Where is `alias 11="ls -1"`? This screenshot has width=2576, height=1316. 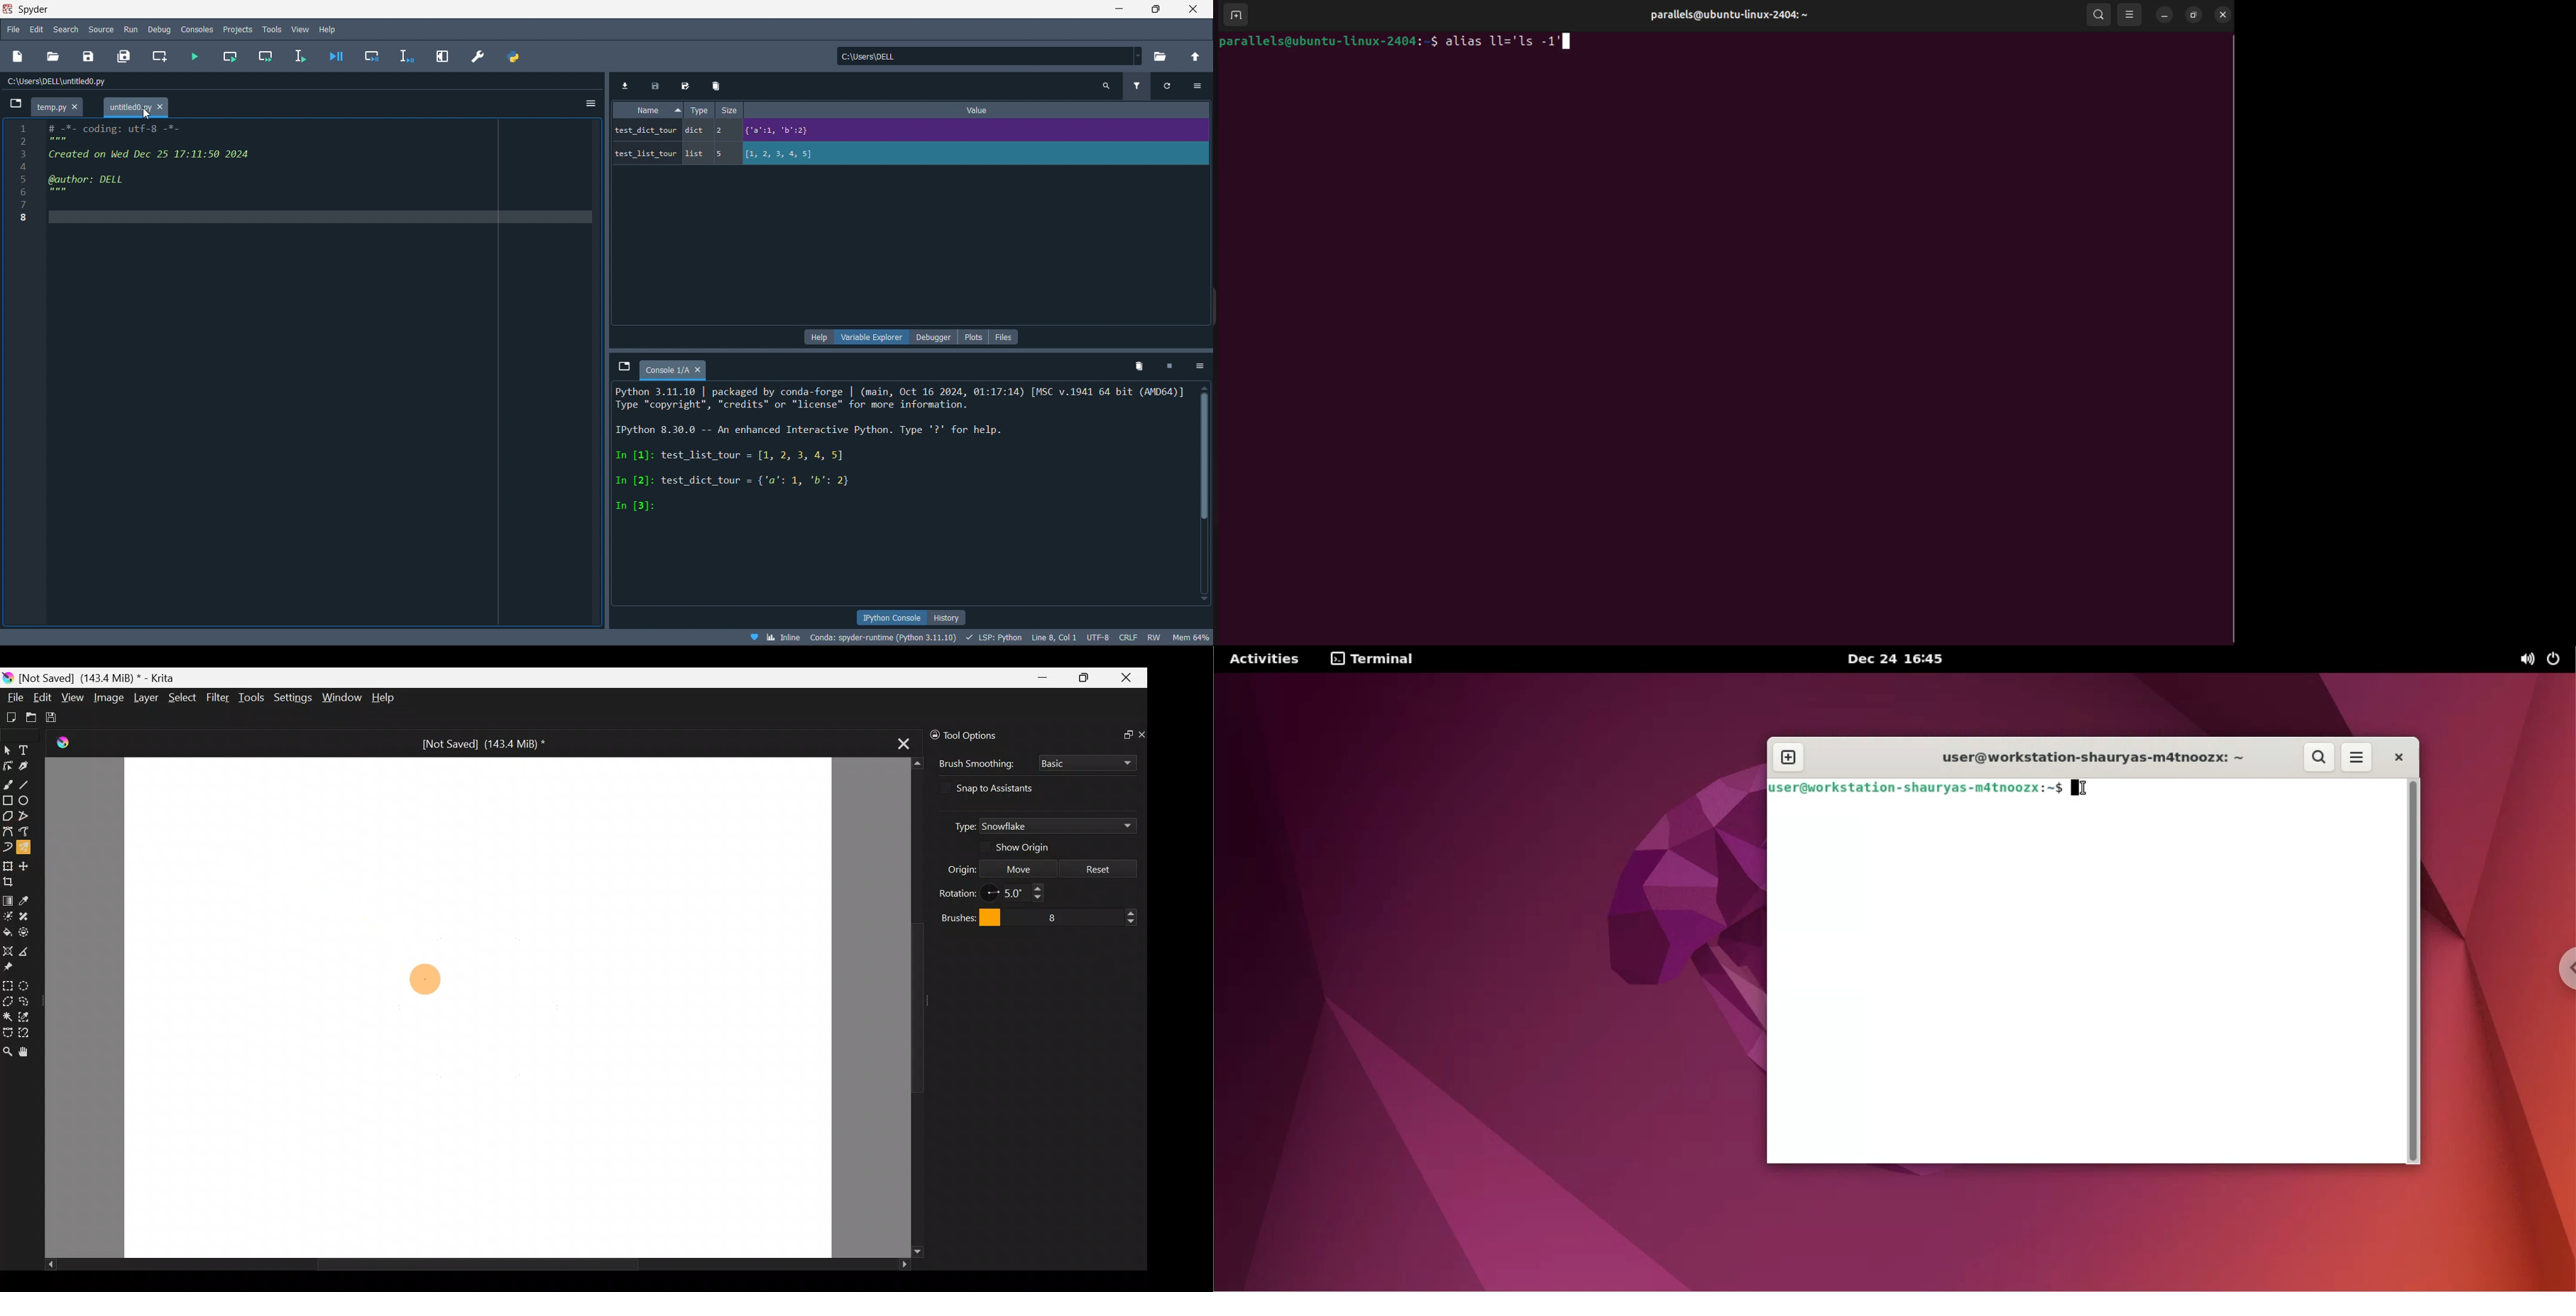 alias 11="ls -1" is located at coordinates (1510, 42).